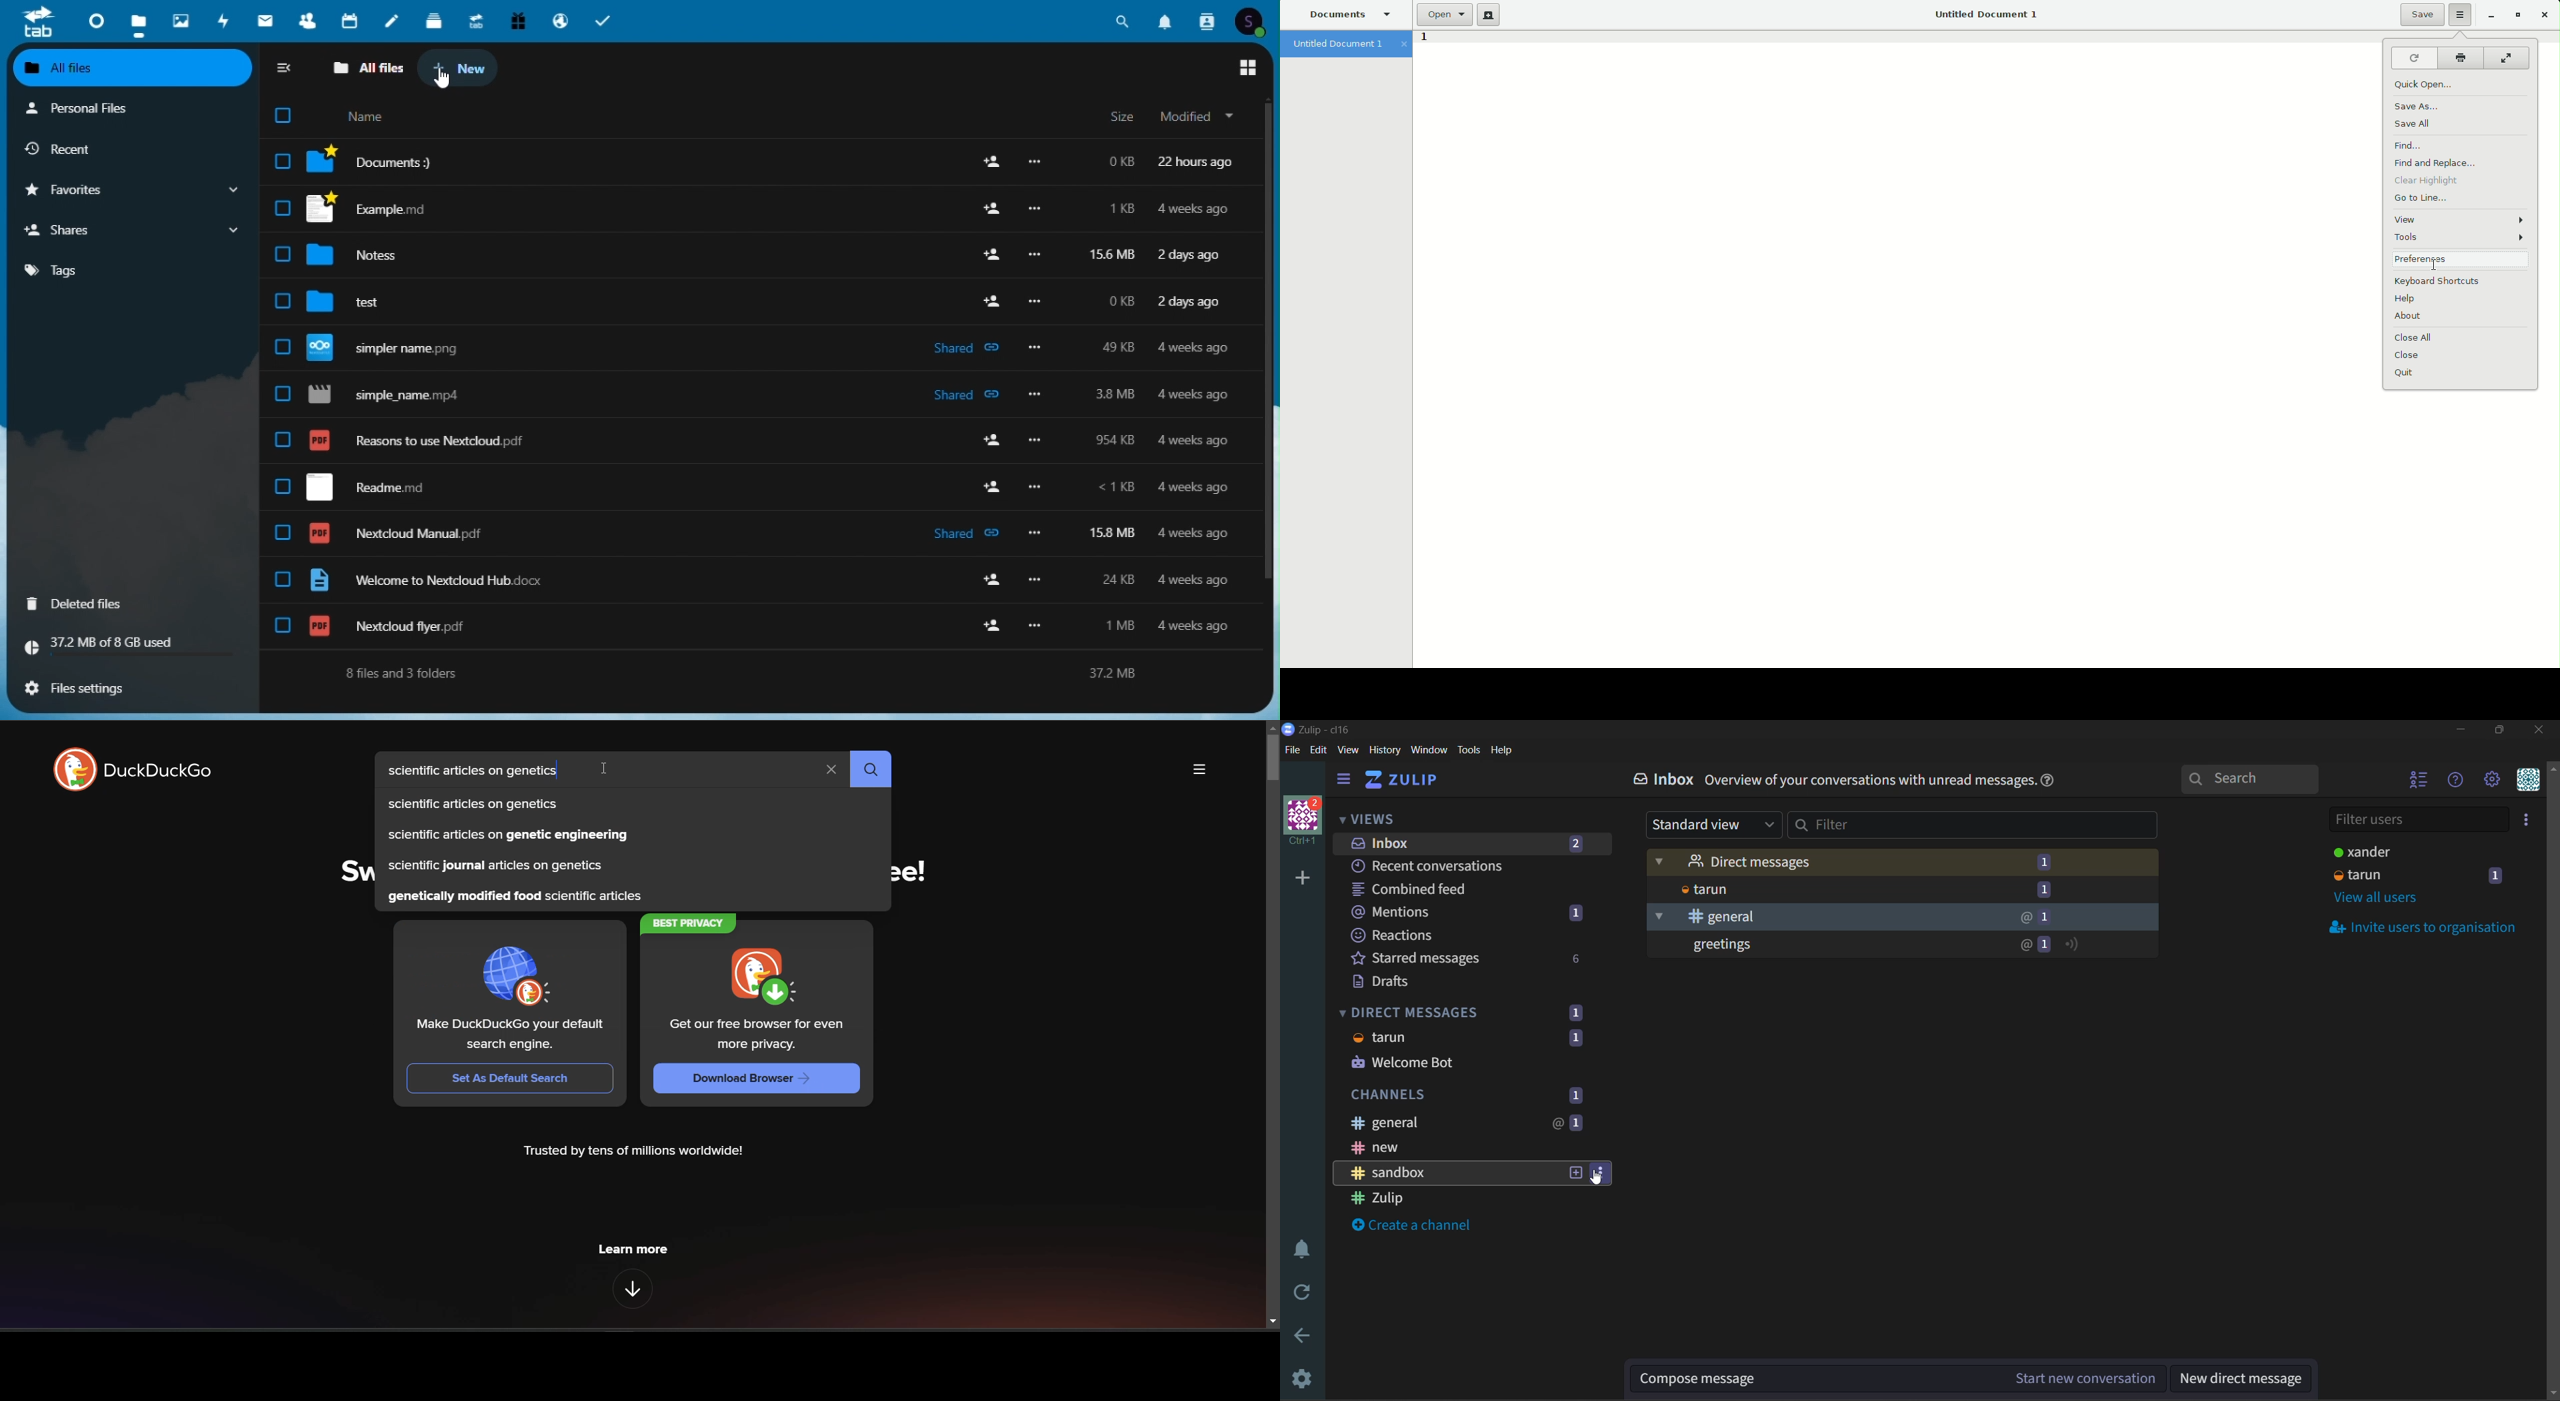 The image size is (2576, 1428). Describe the element at coordinates (1036, 581) in the screenshot. I see `more options` at that location.